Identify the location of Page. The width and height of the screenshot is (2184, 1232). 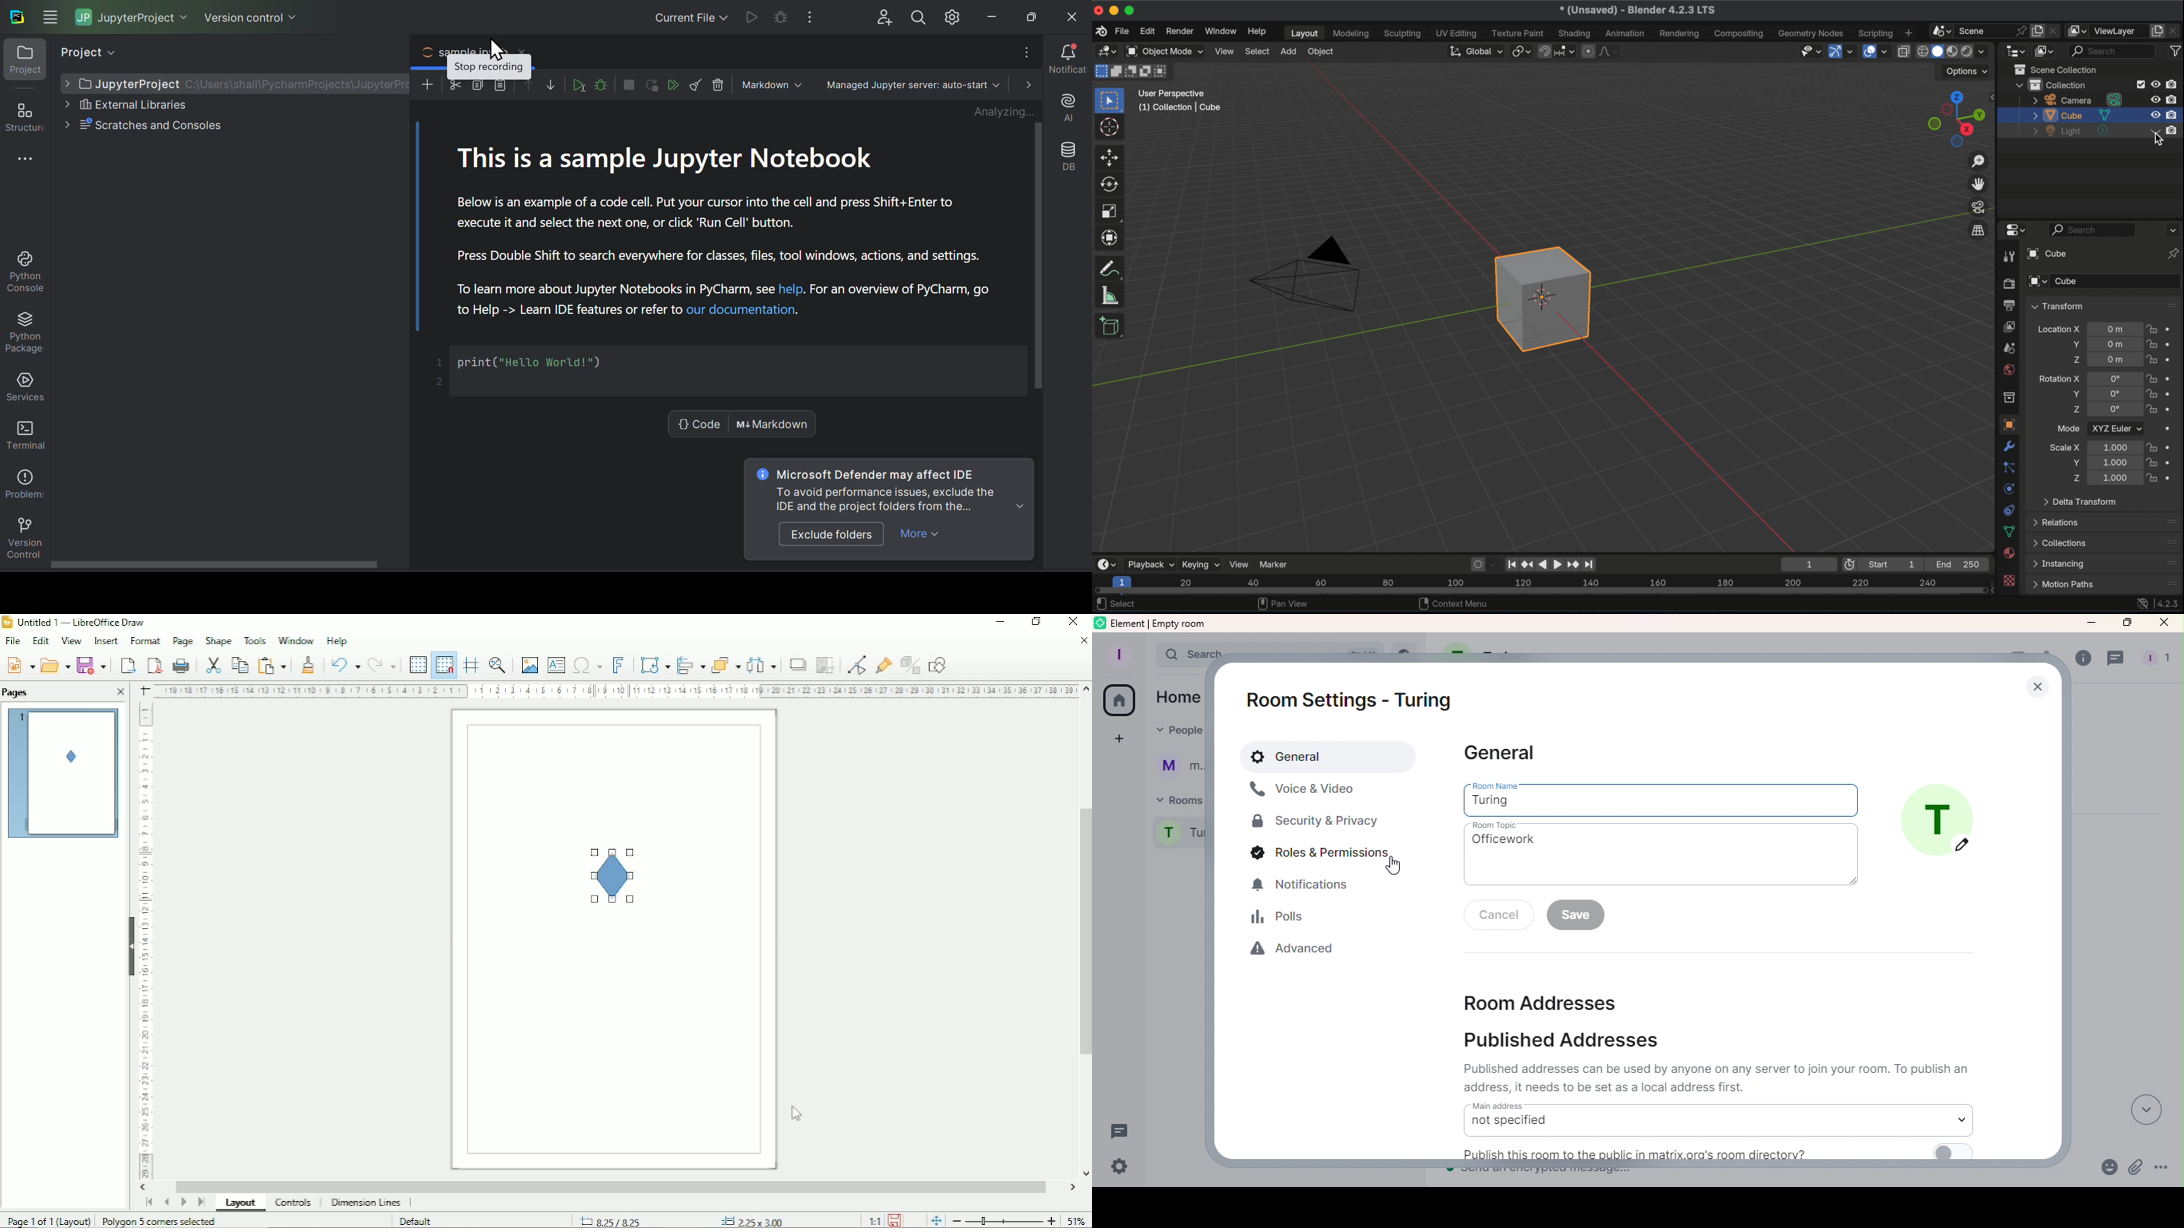
(182, 641).